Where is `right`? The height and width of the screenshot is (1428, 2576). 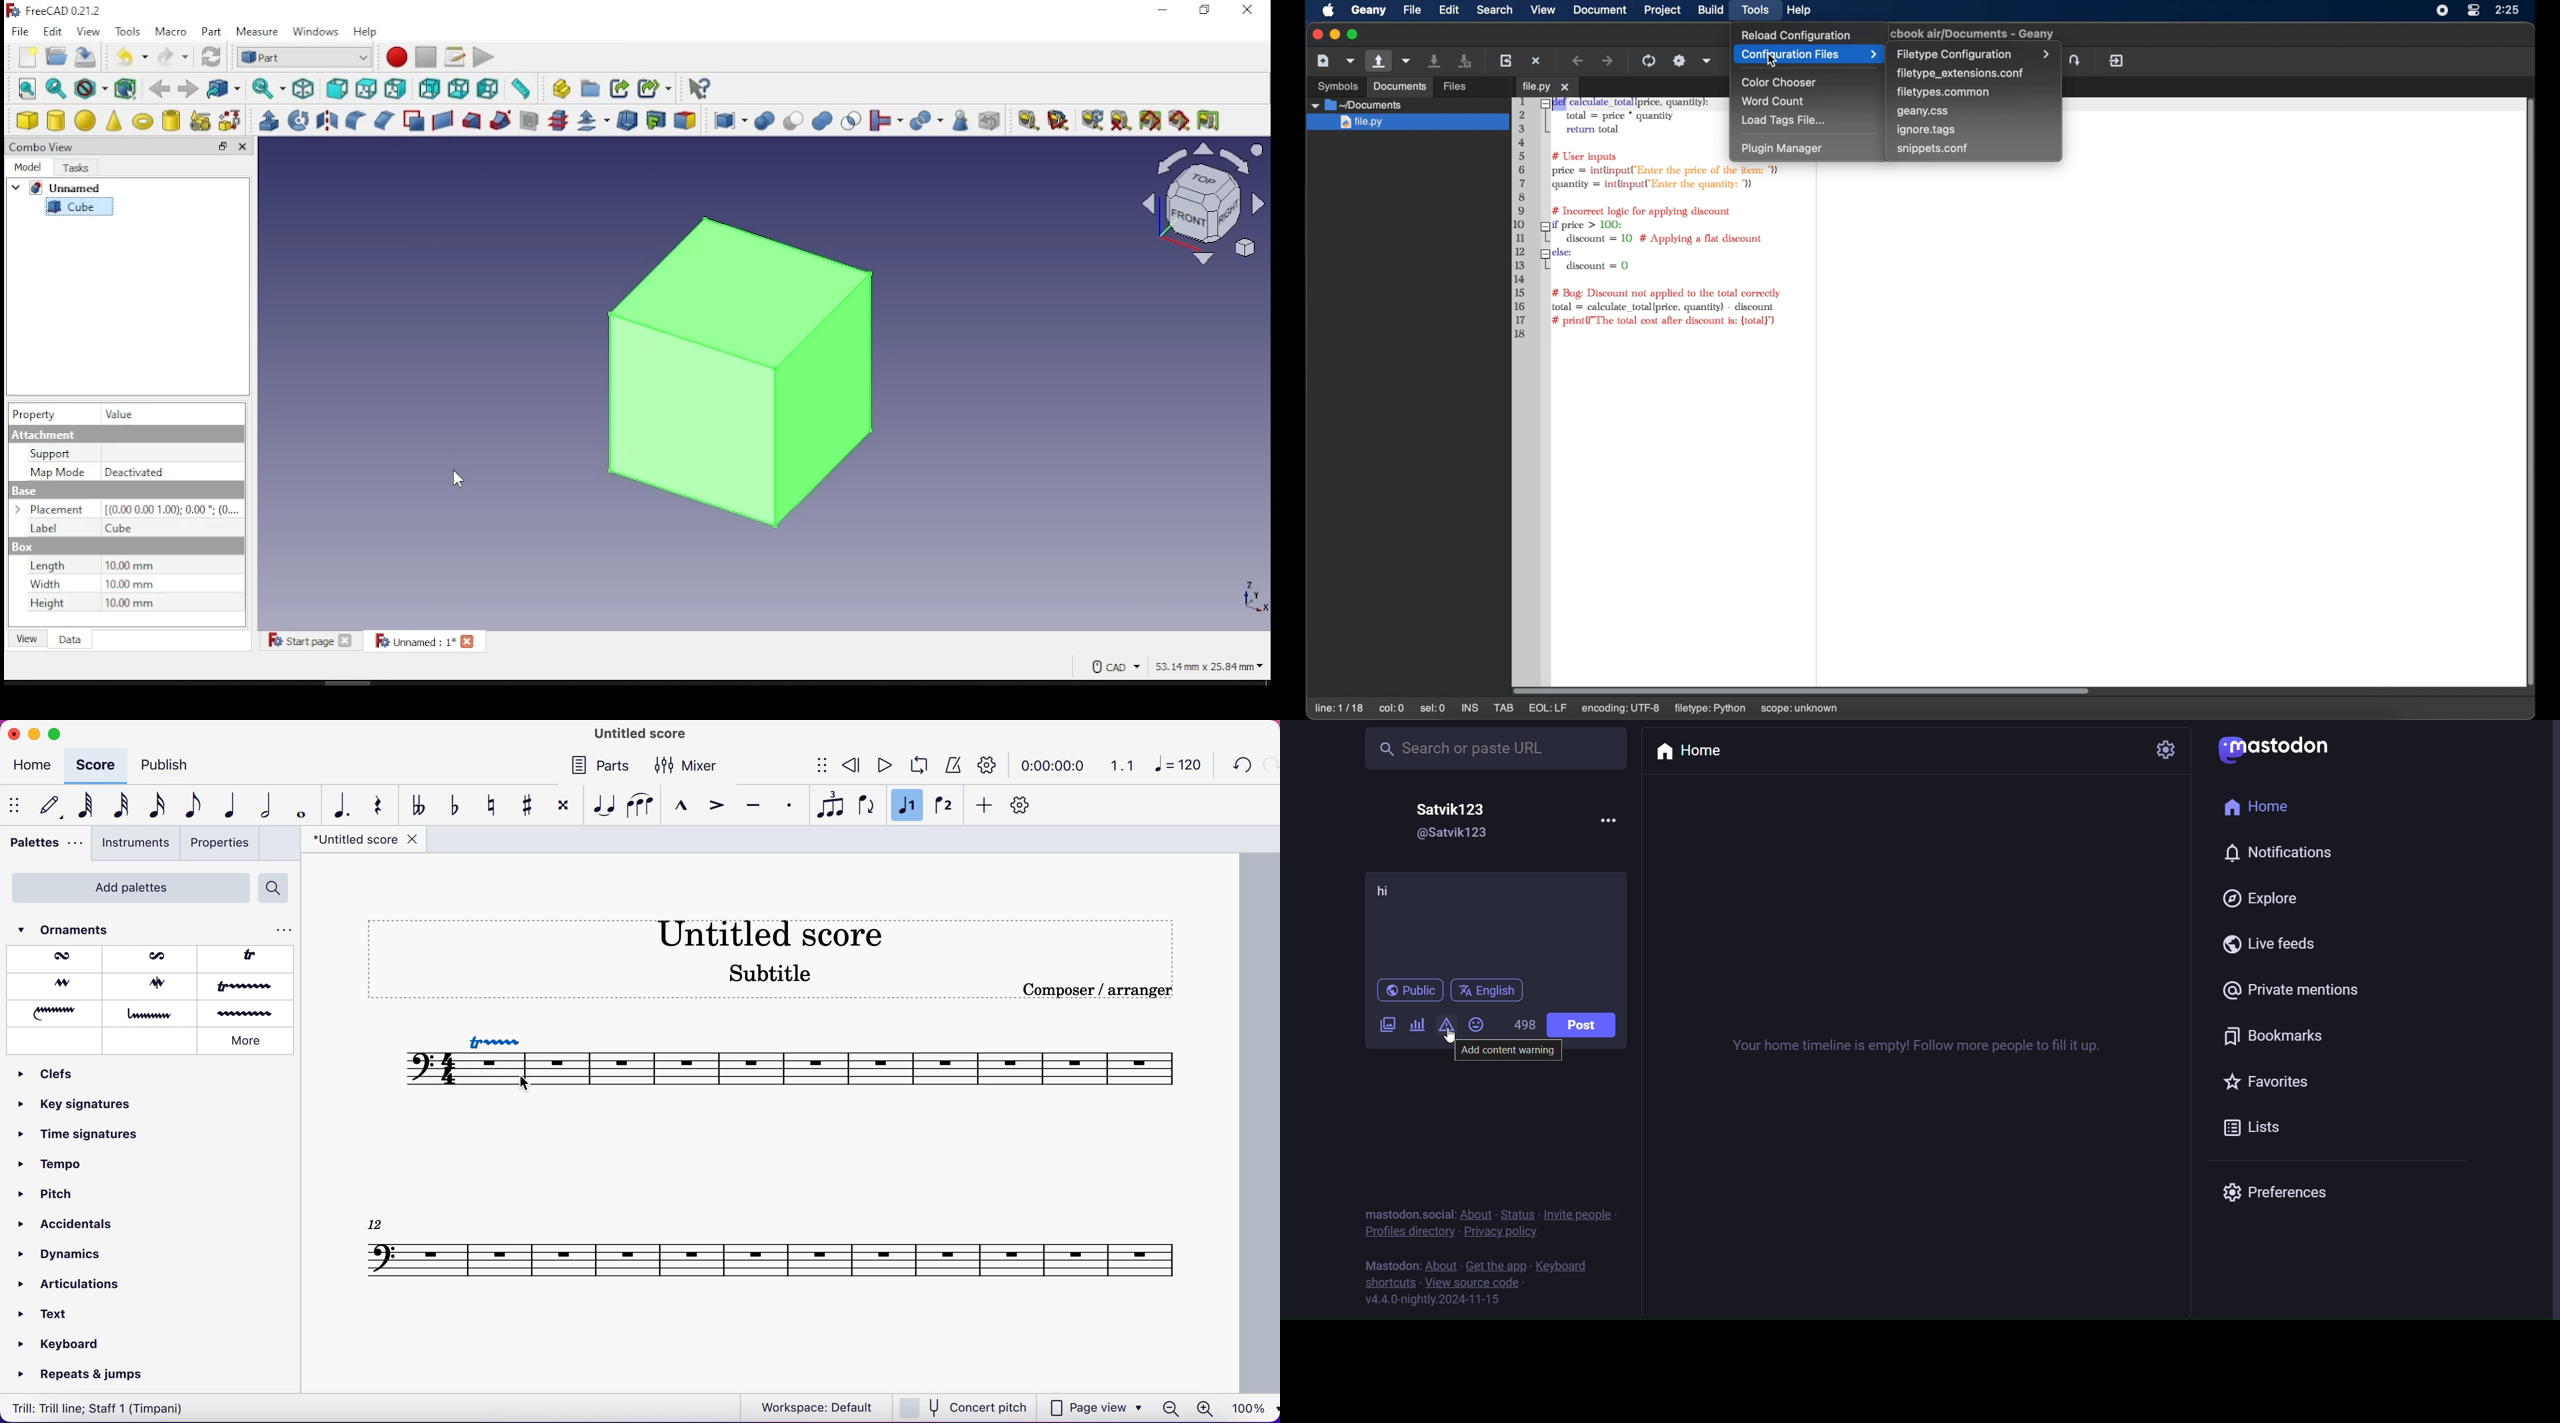 right is located at coordinates (397, 88).